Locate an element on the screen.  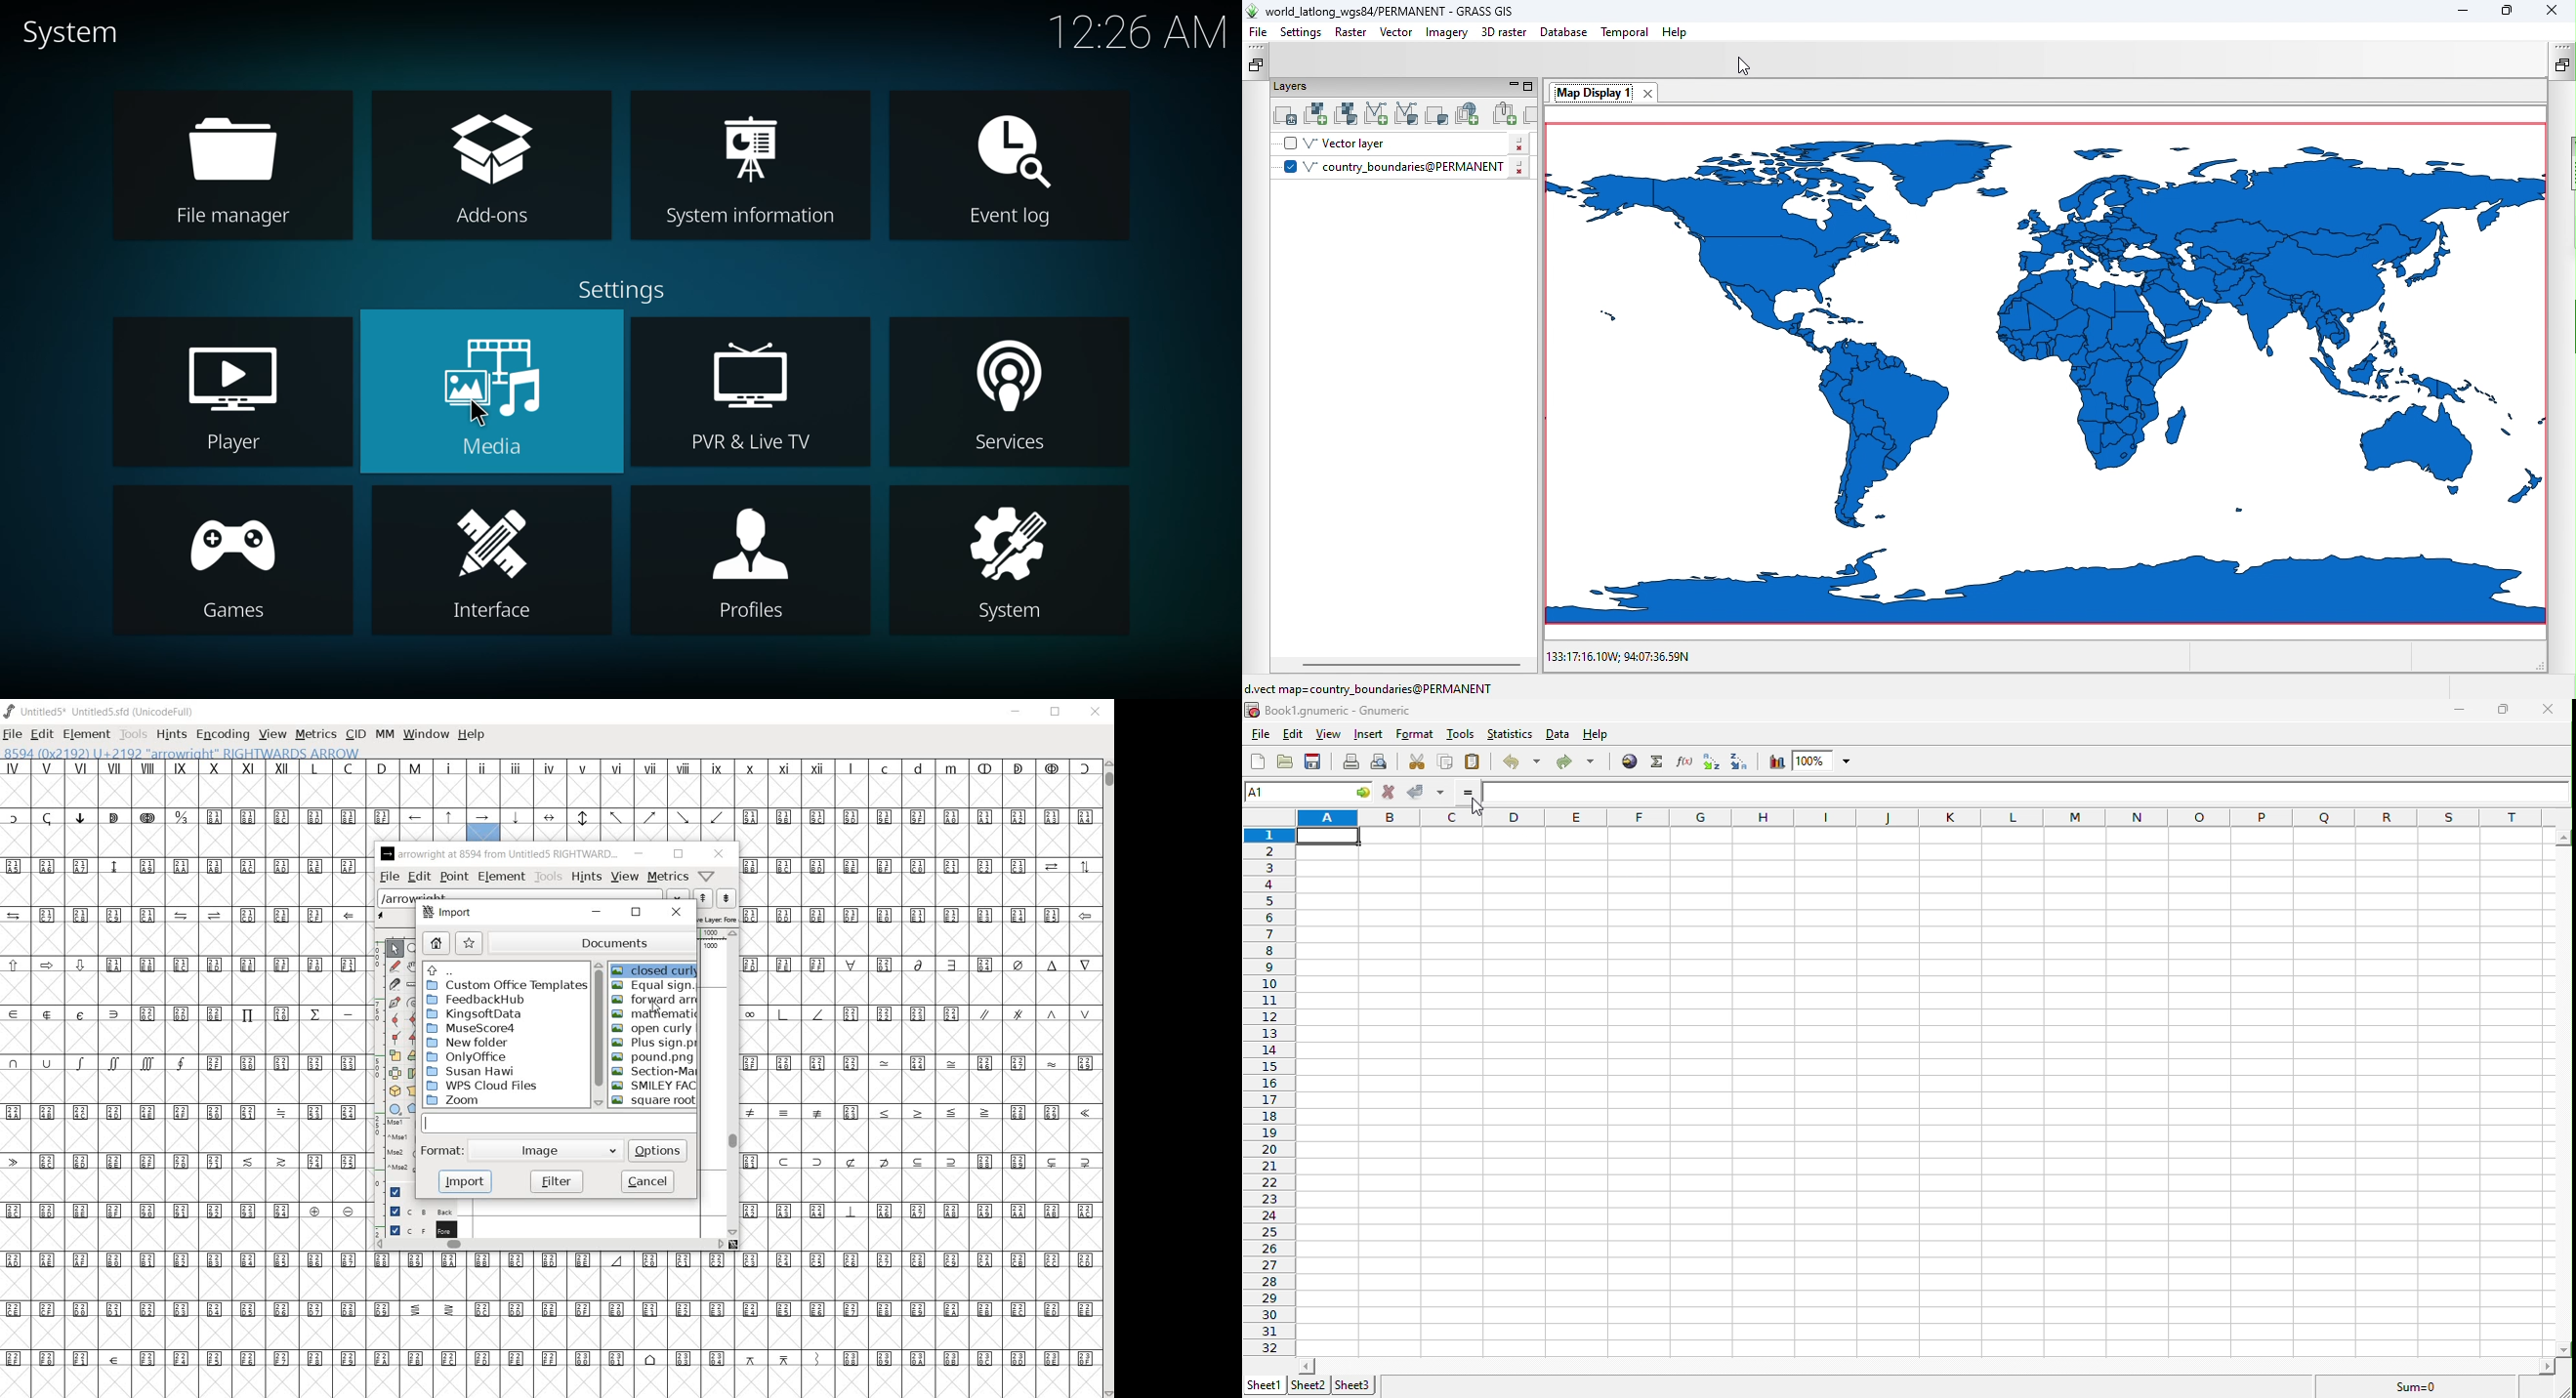
games is located at coordinates (233, 564).